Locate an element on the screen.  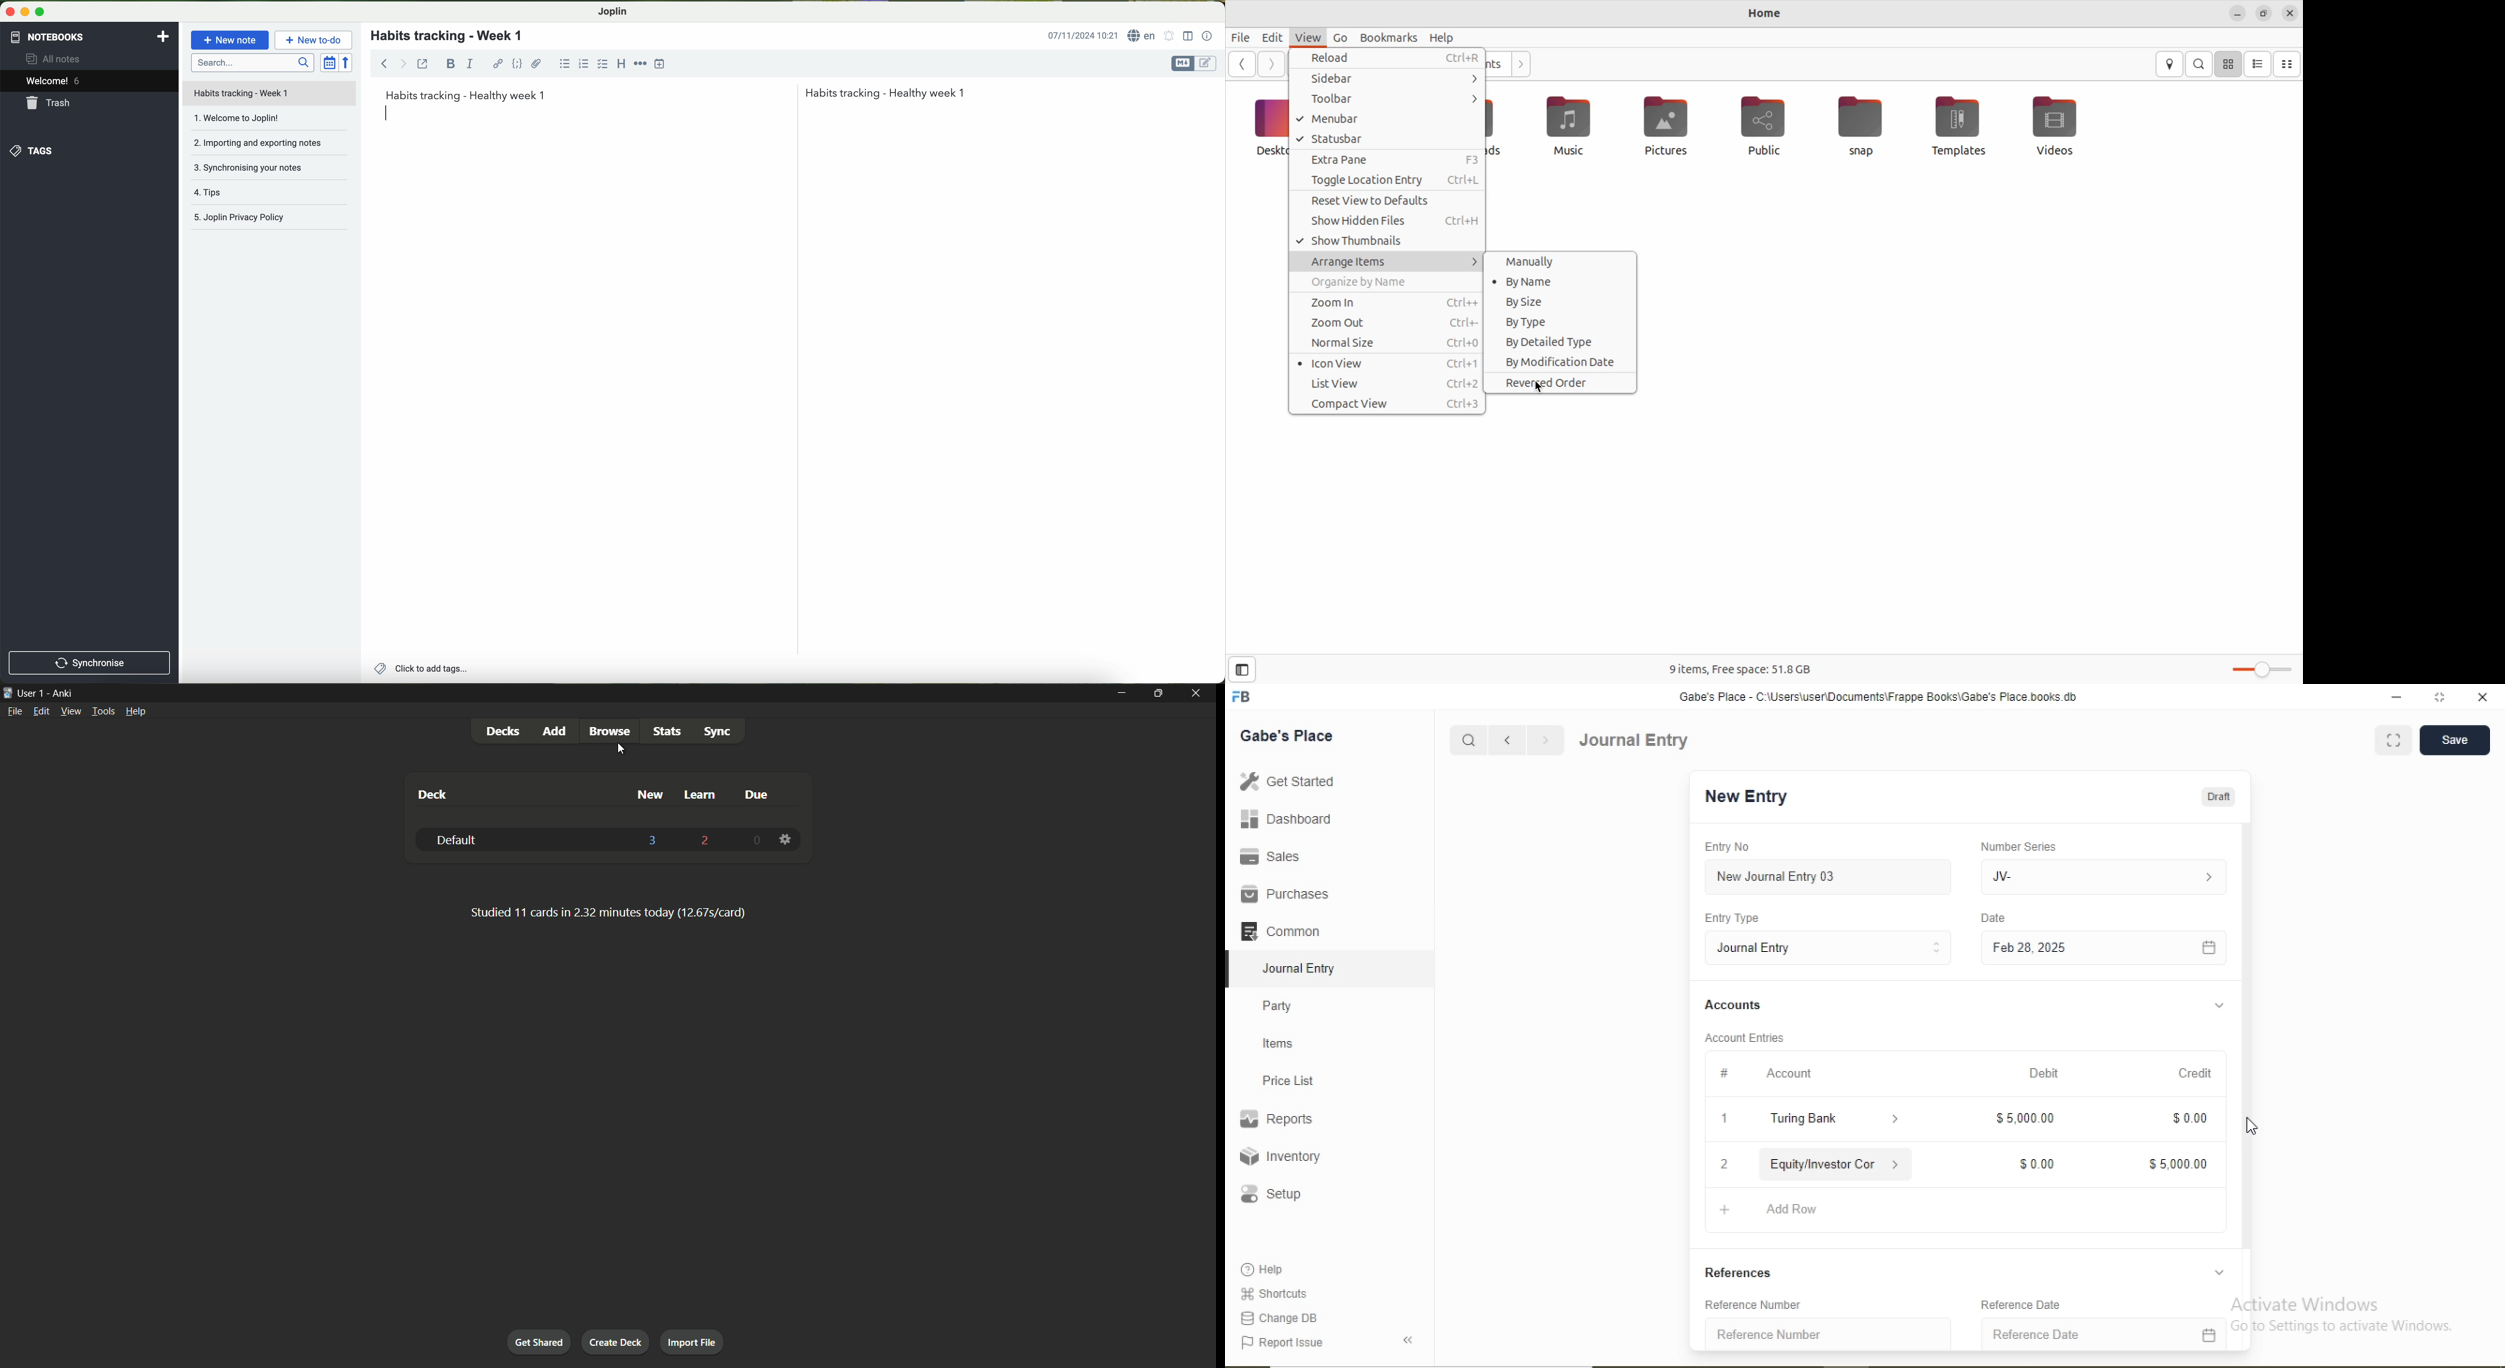
Inventory is located at coordinates (1281, 1156).